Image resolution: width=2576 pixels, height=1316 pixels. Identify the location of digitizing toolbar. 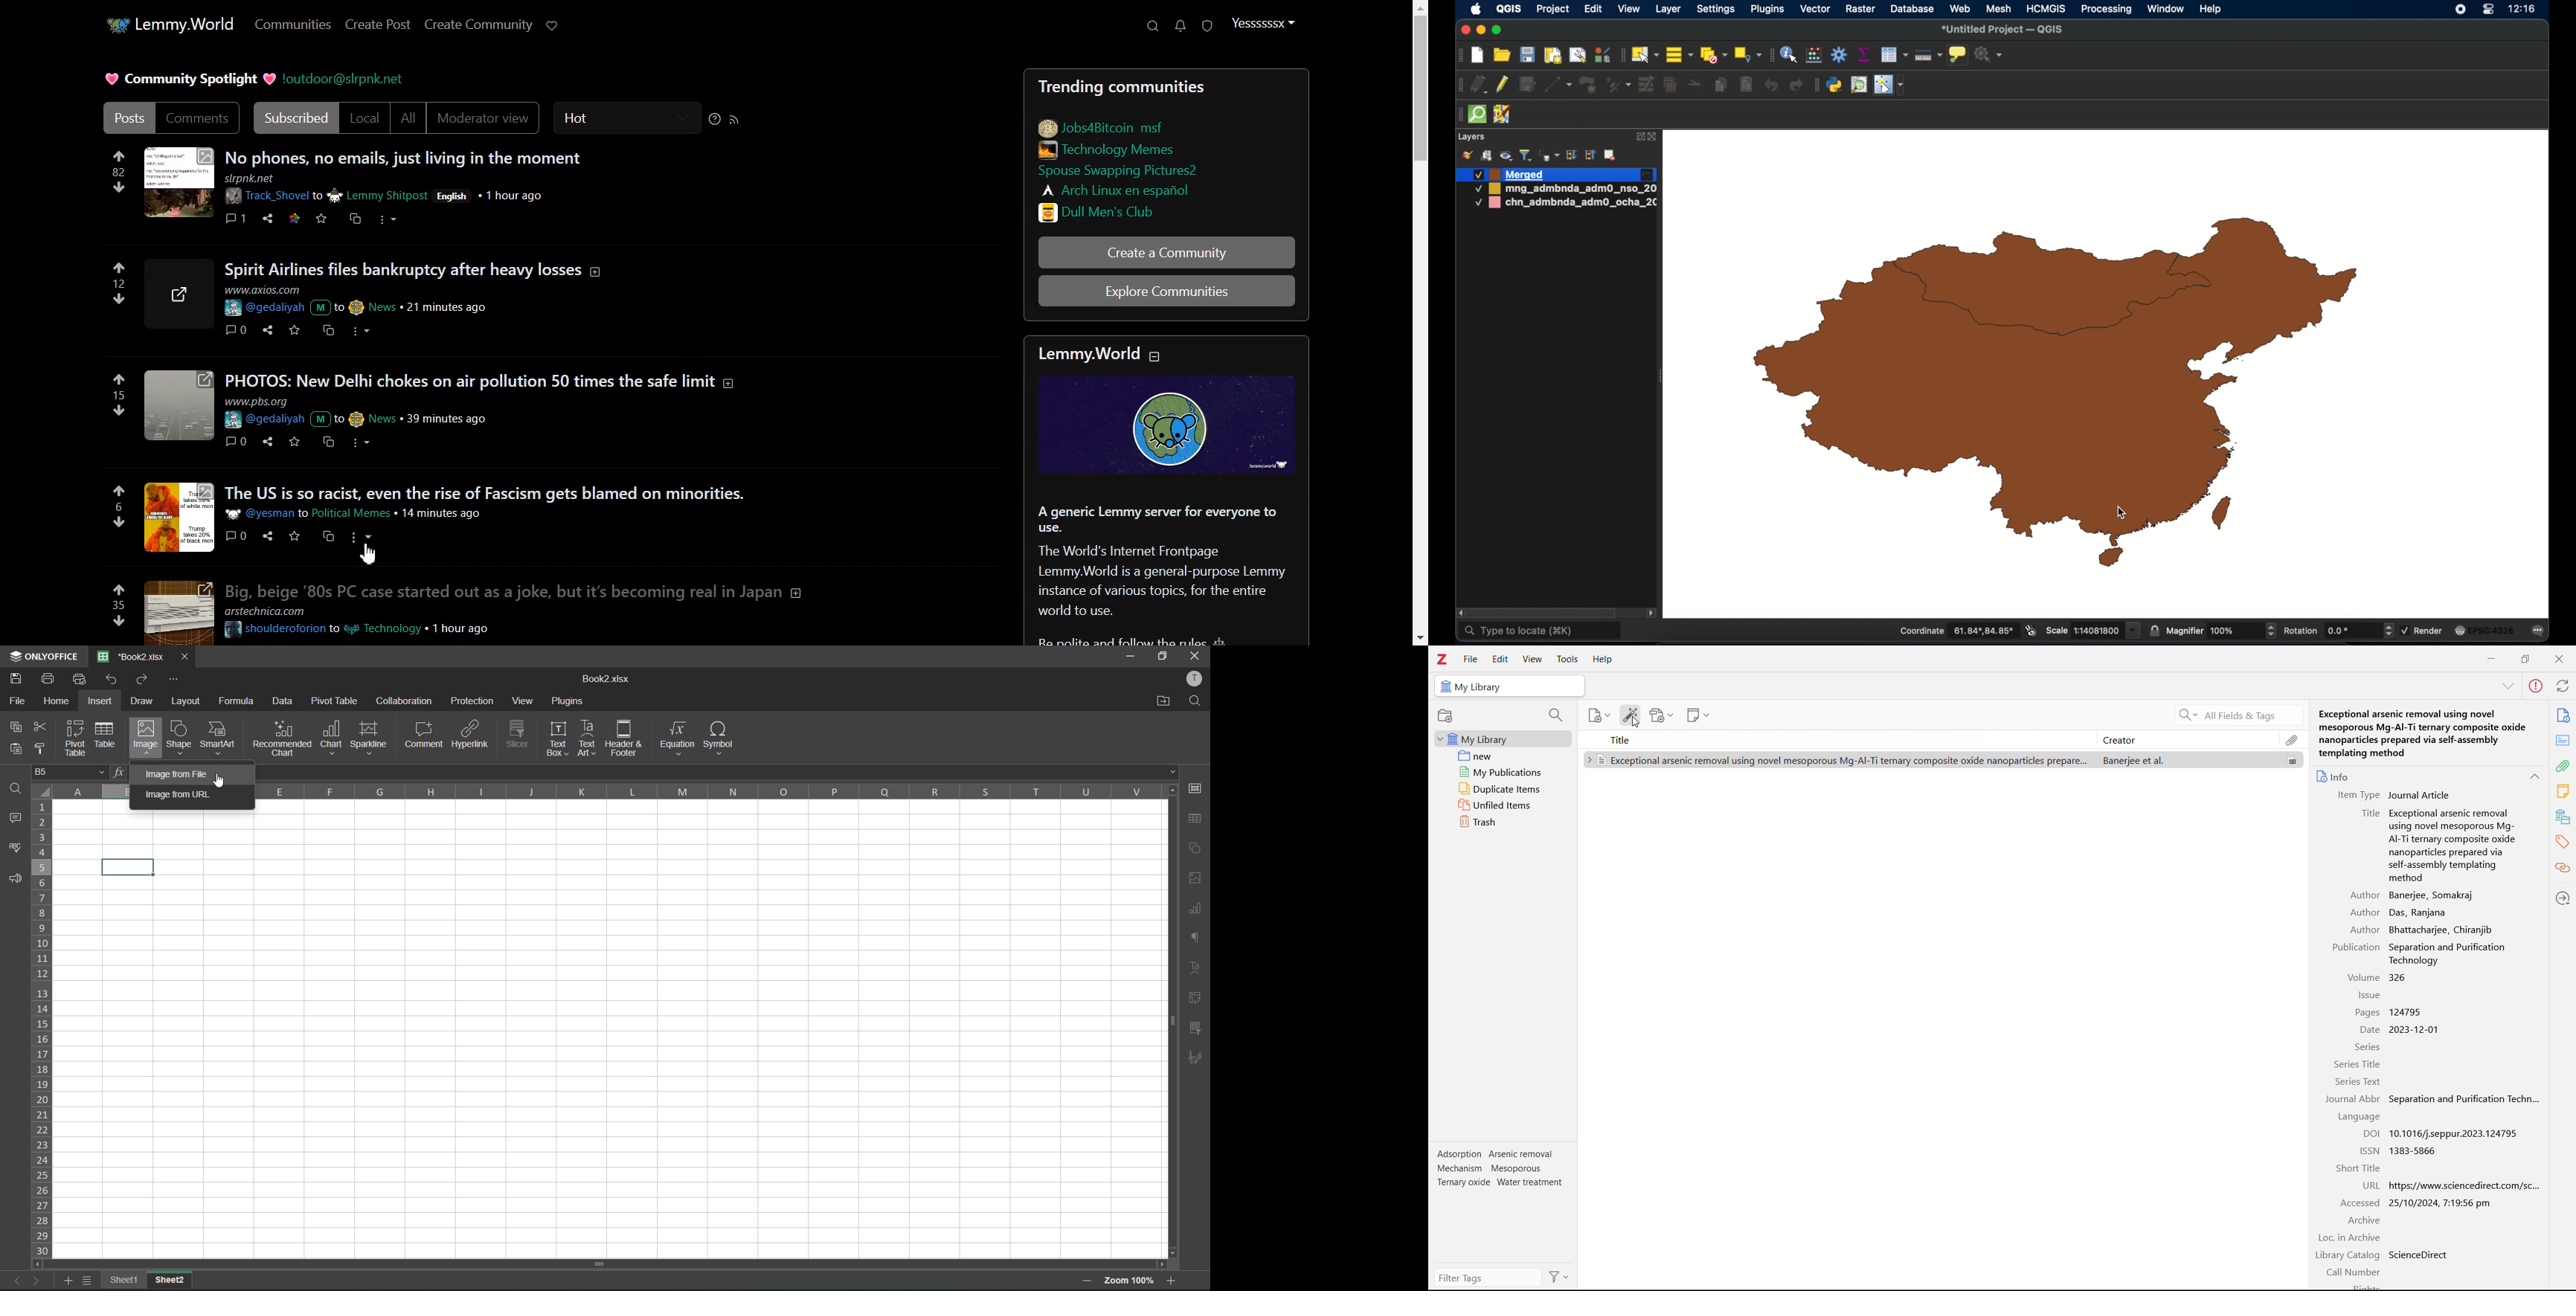
(1461, 87).